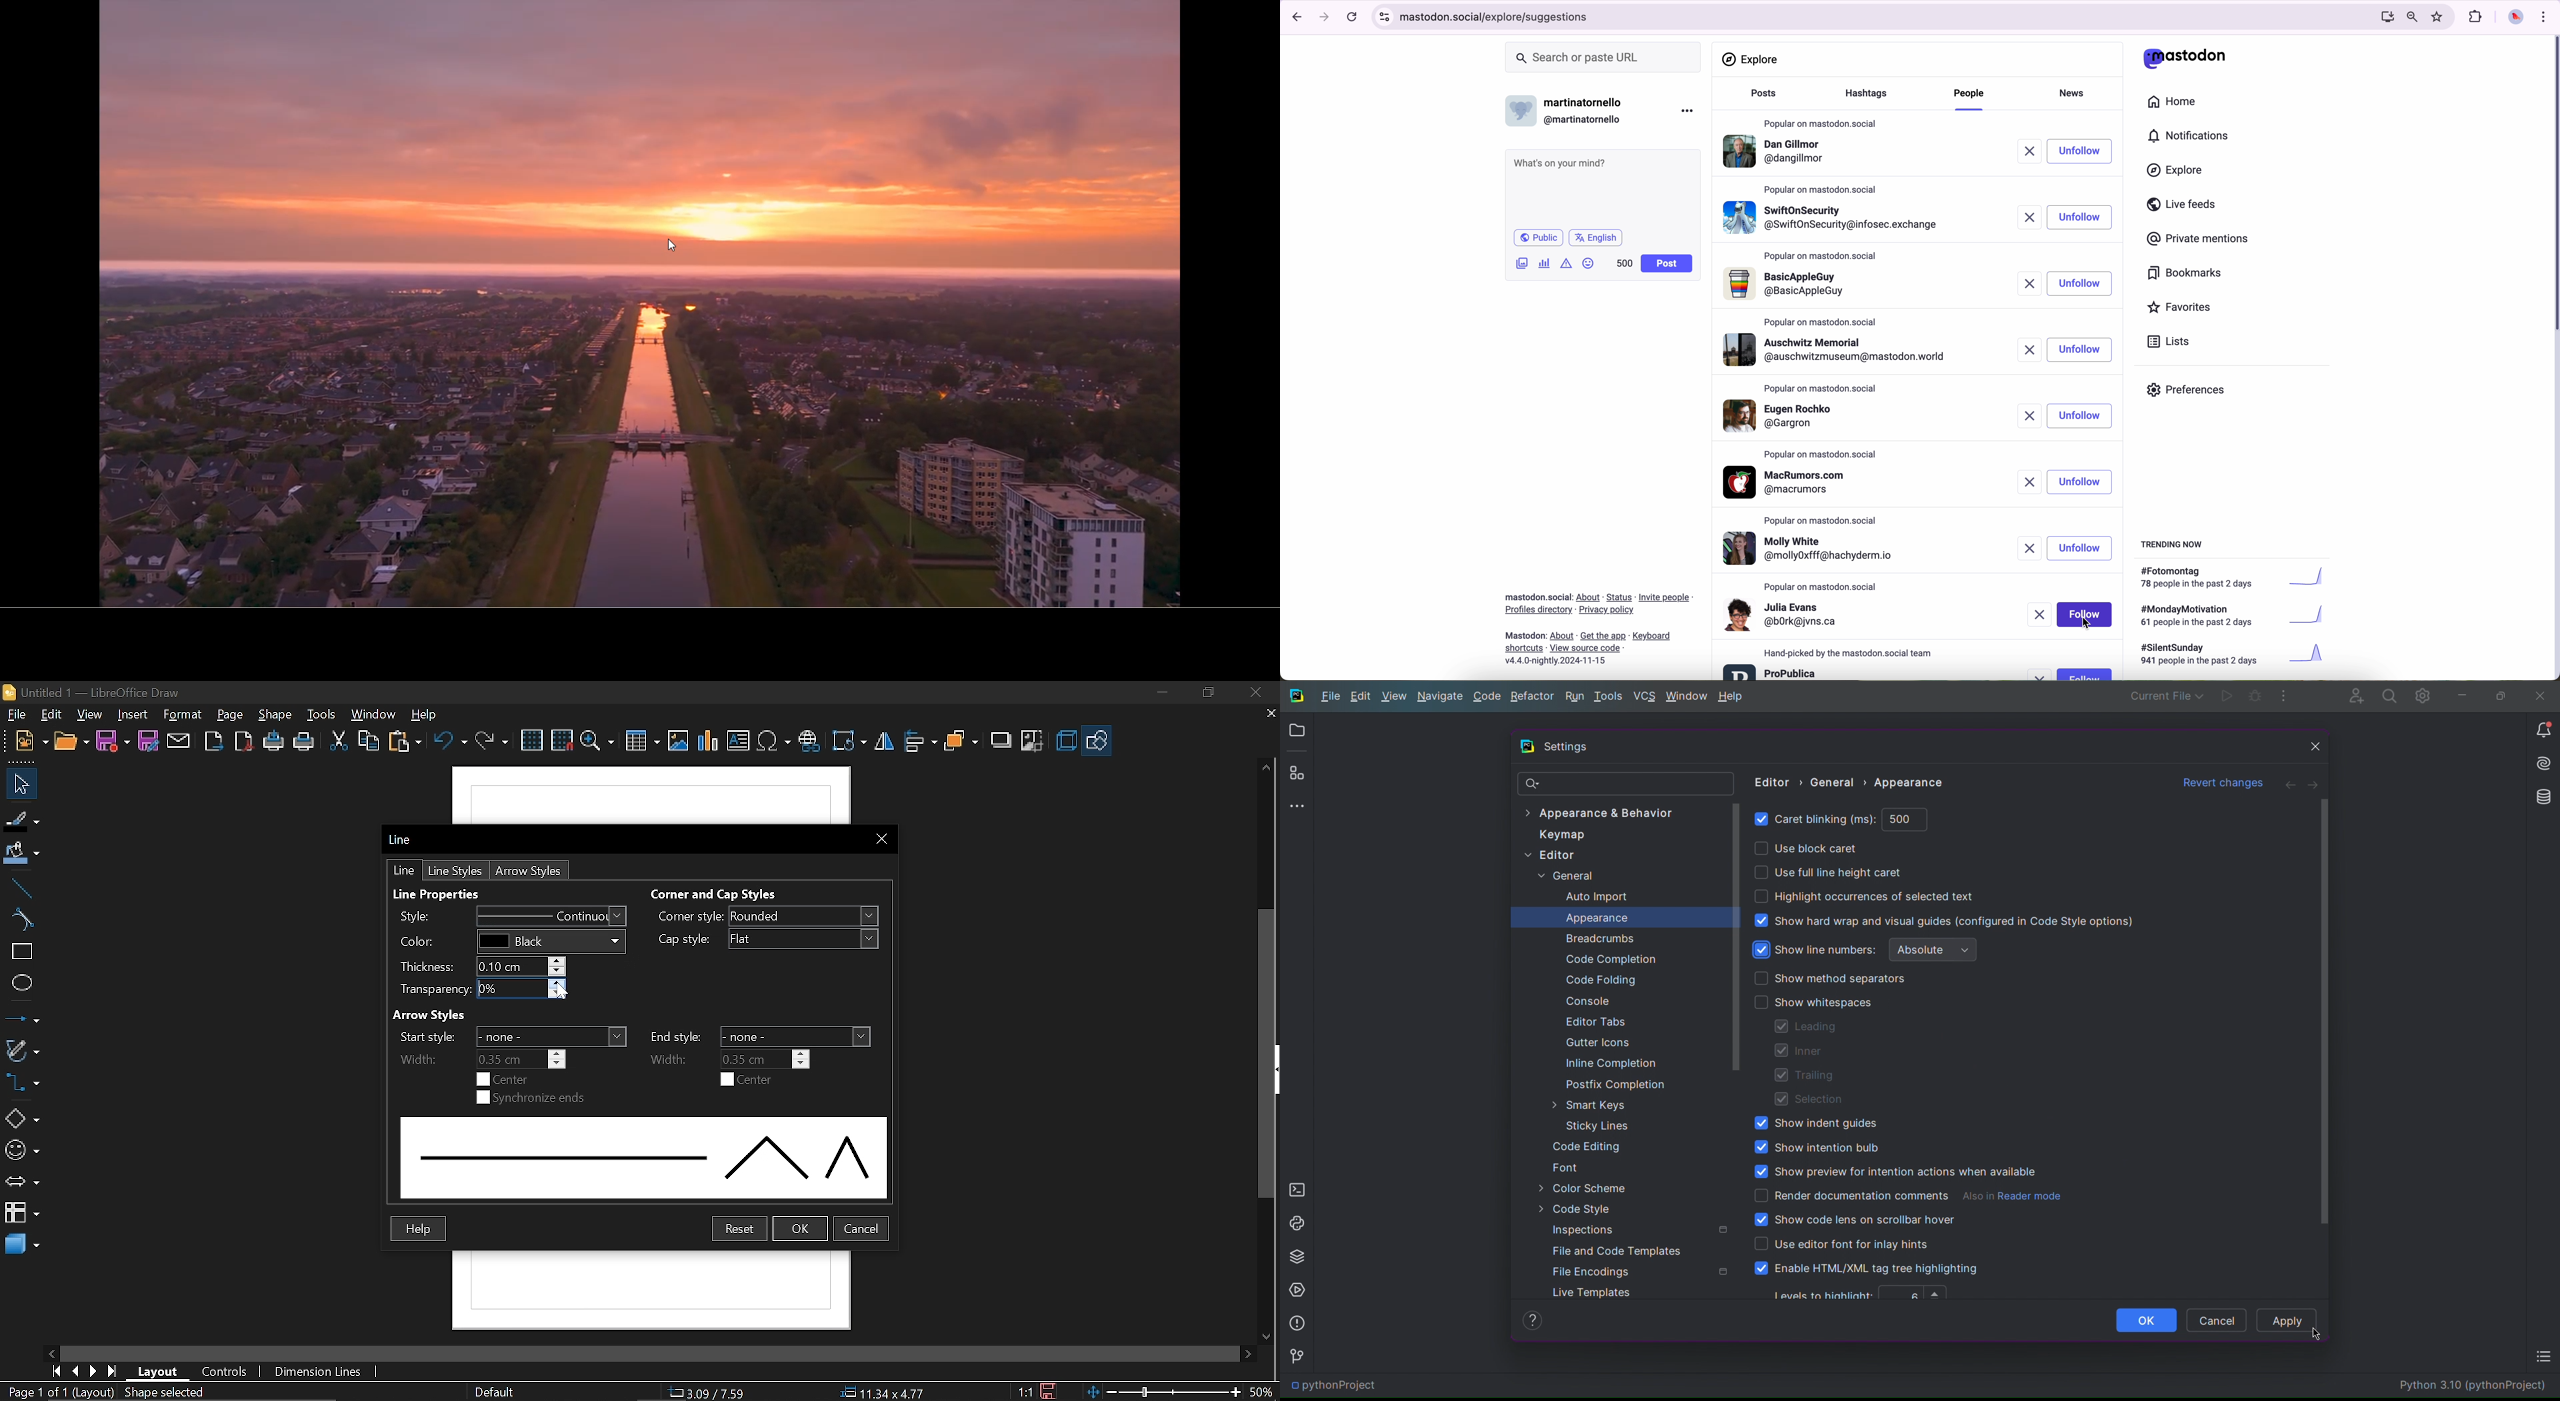  Describe the element at coordinates (1267, 1333) in the screenshot. I see `Move down` at that location.